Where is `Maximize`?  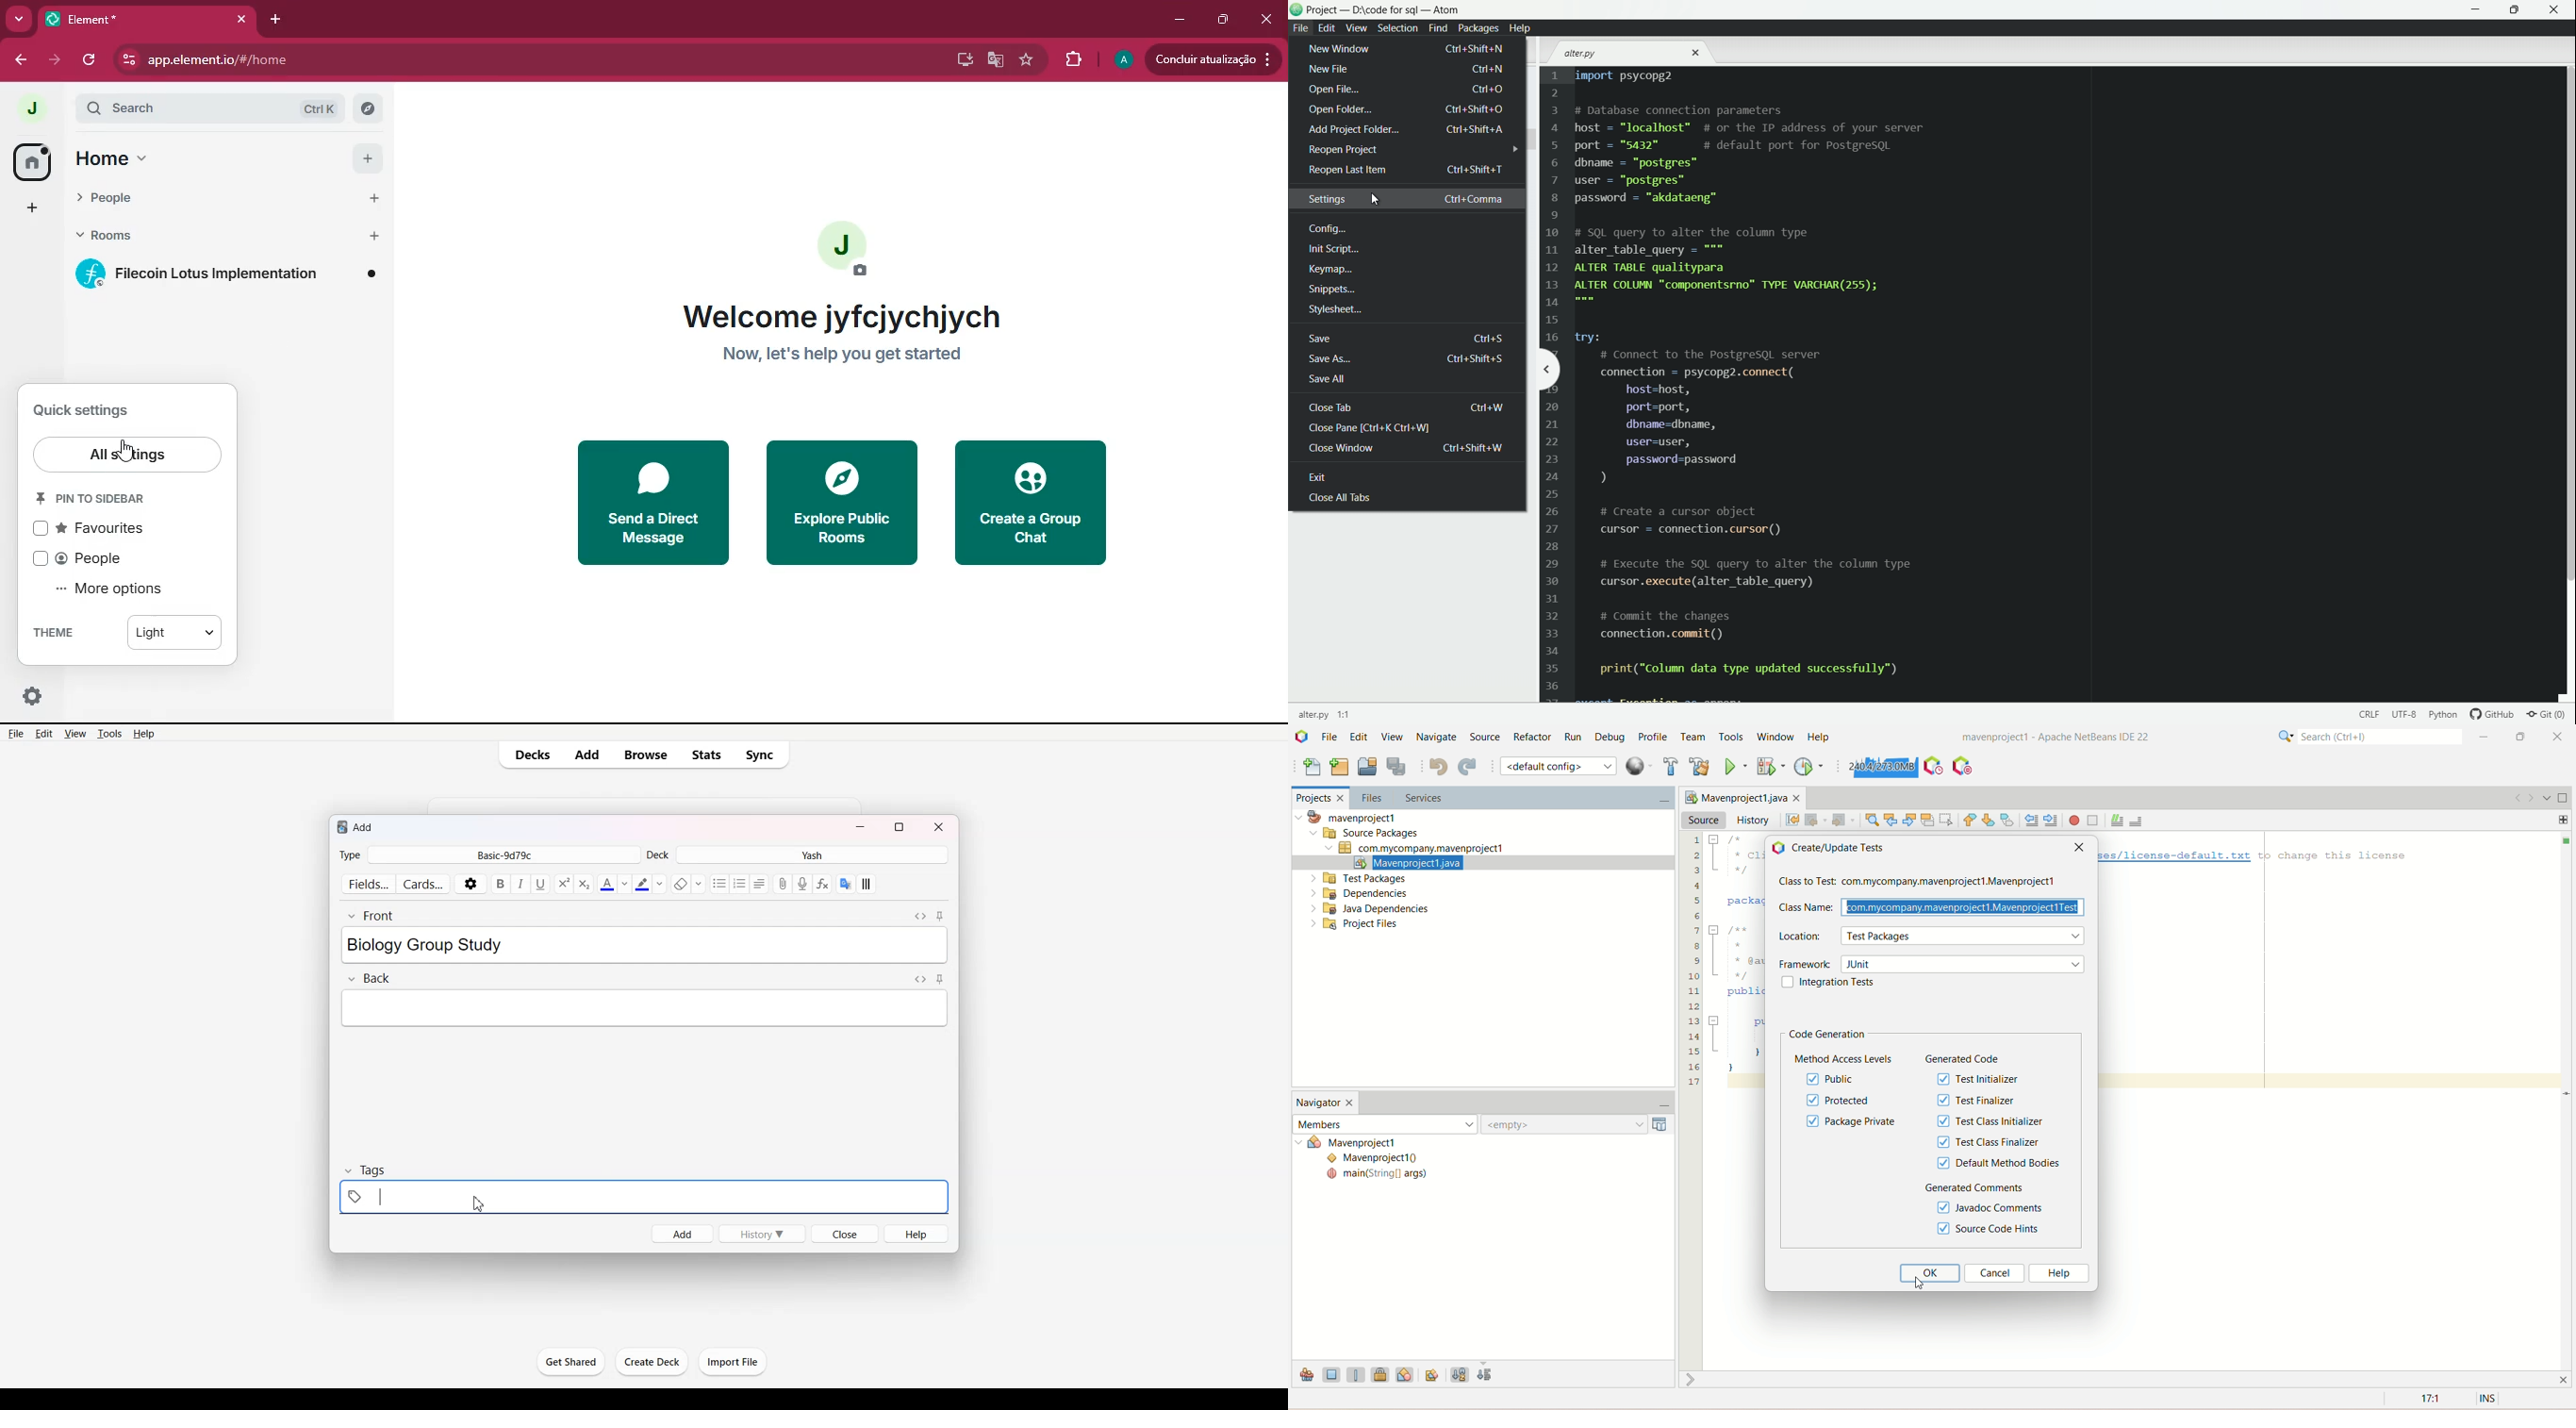 Maximize is located at coordinates (900, 826).